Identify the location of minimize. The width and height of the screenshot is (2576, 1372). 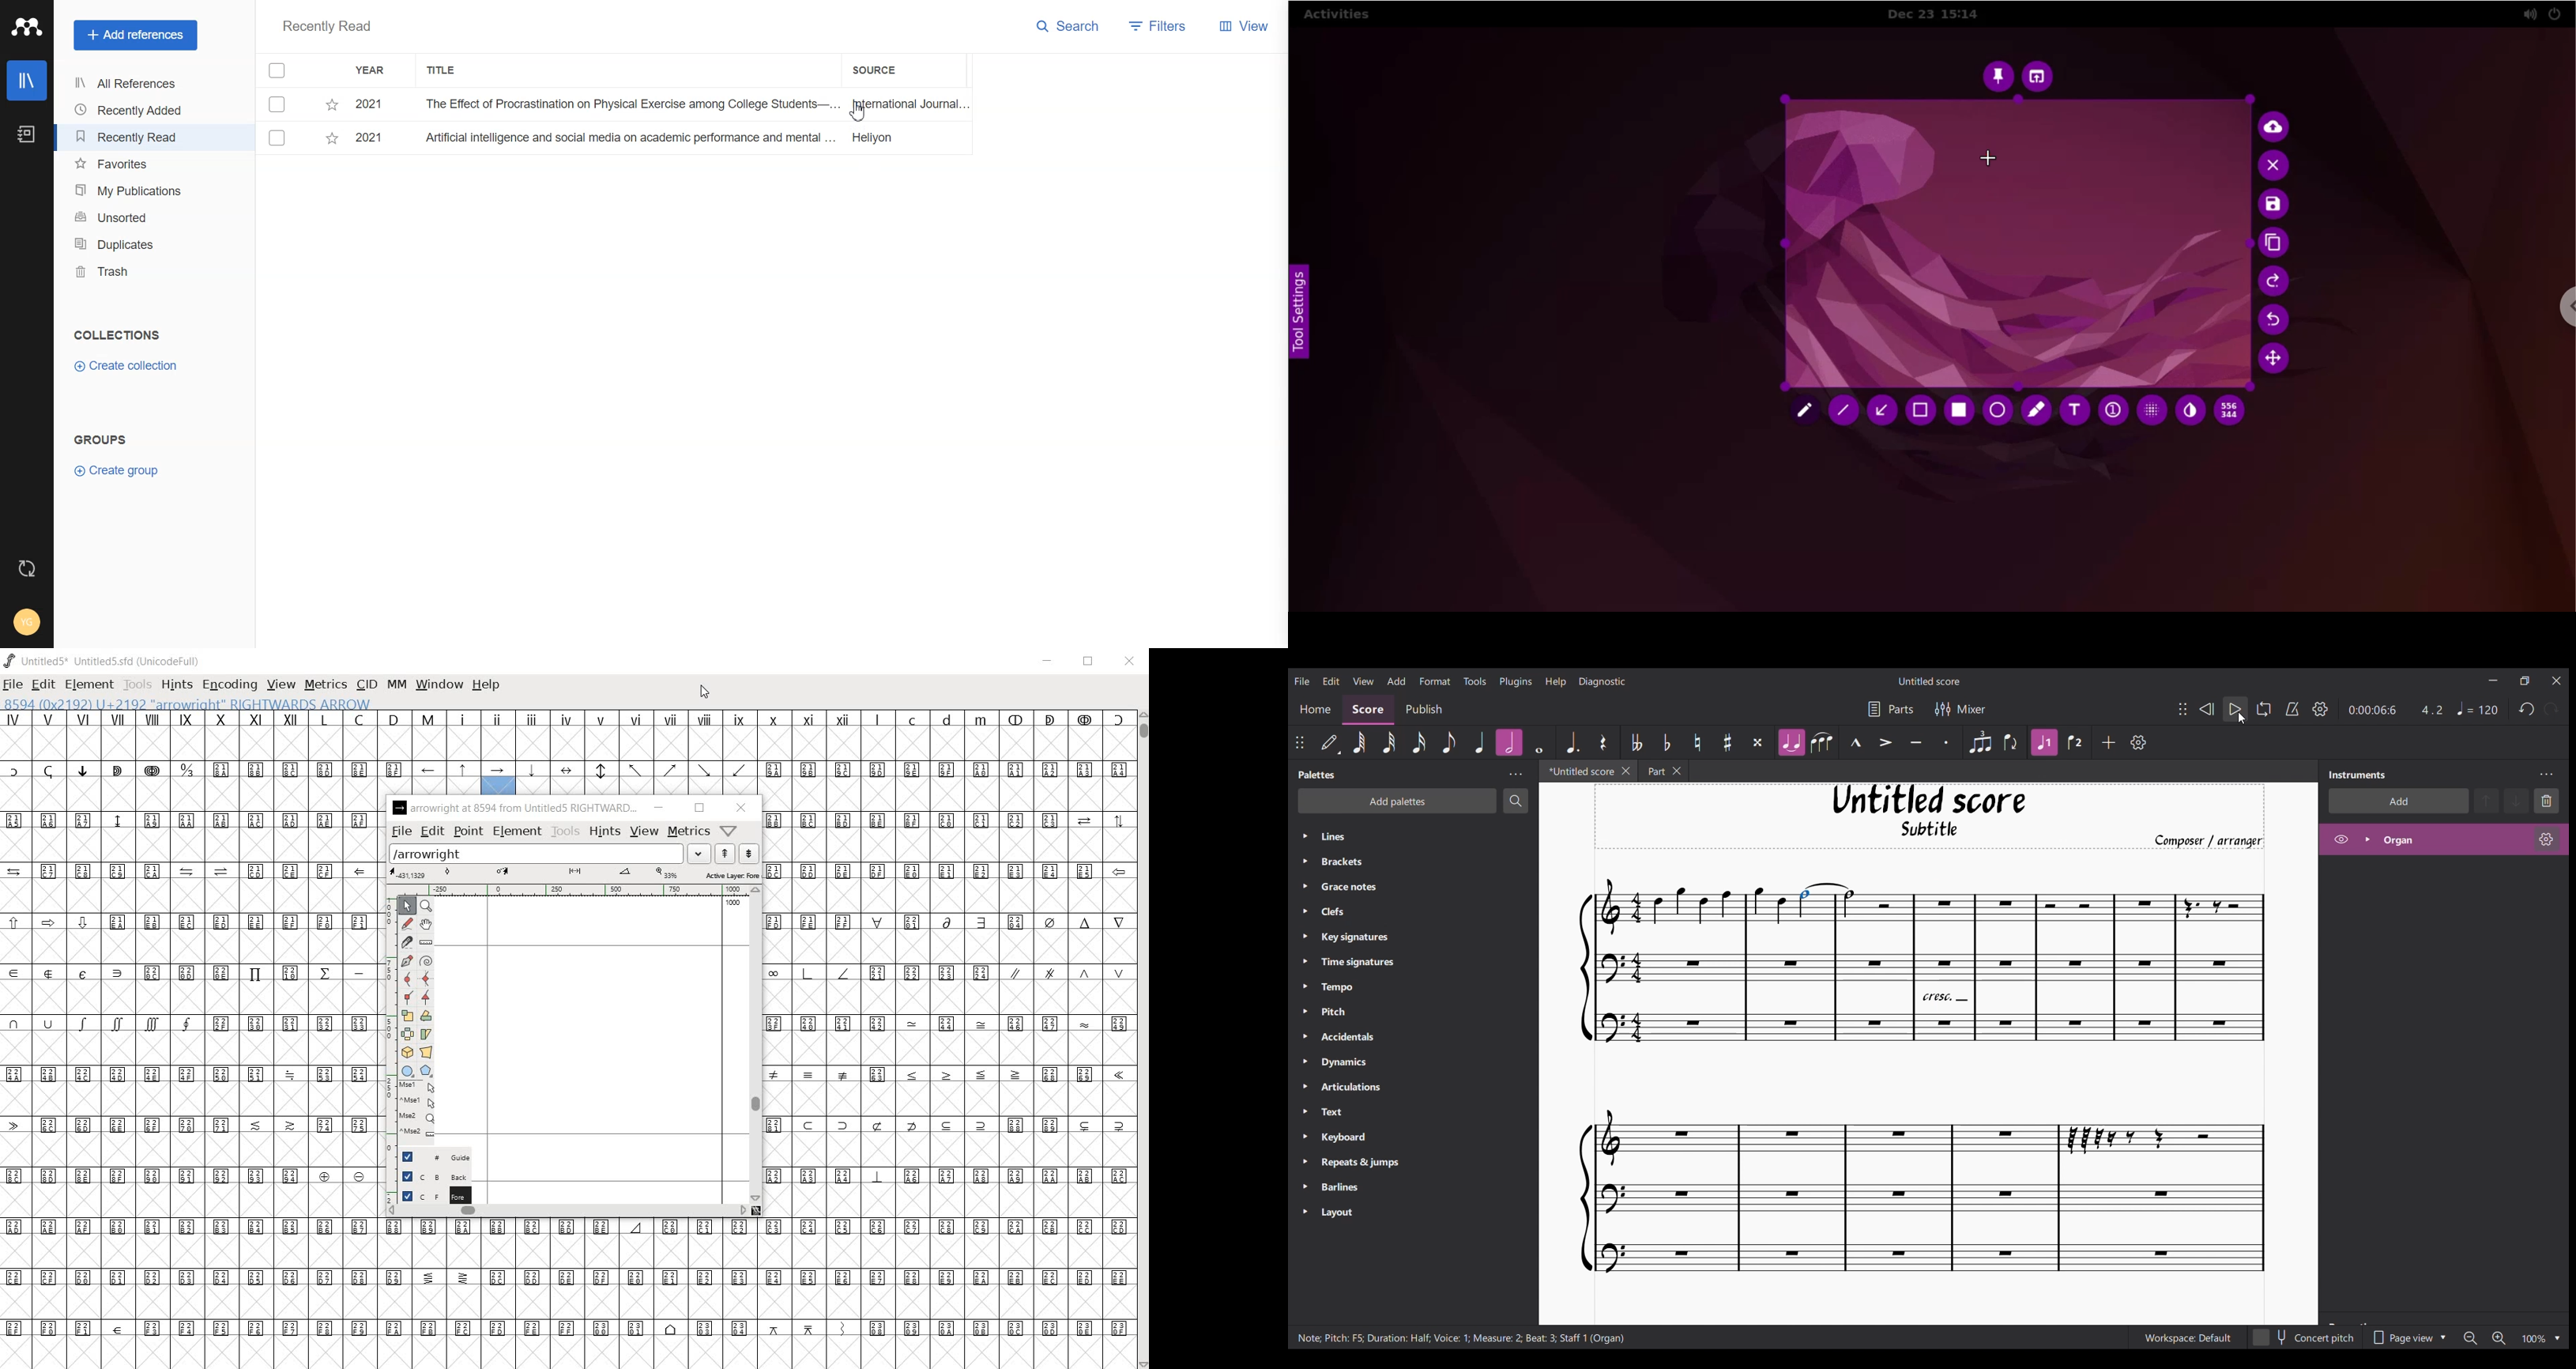
(659, 808).